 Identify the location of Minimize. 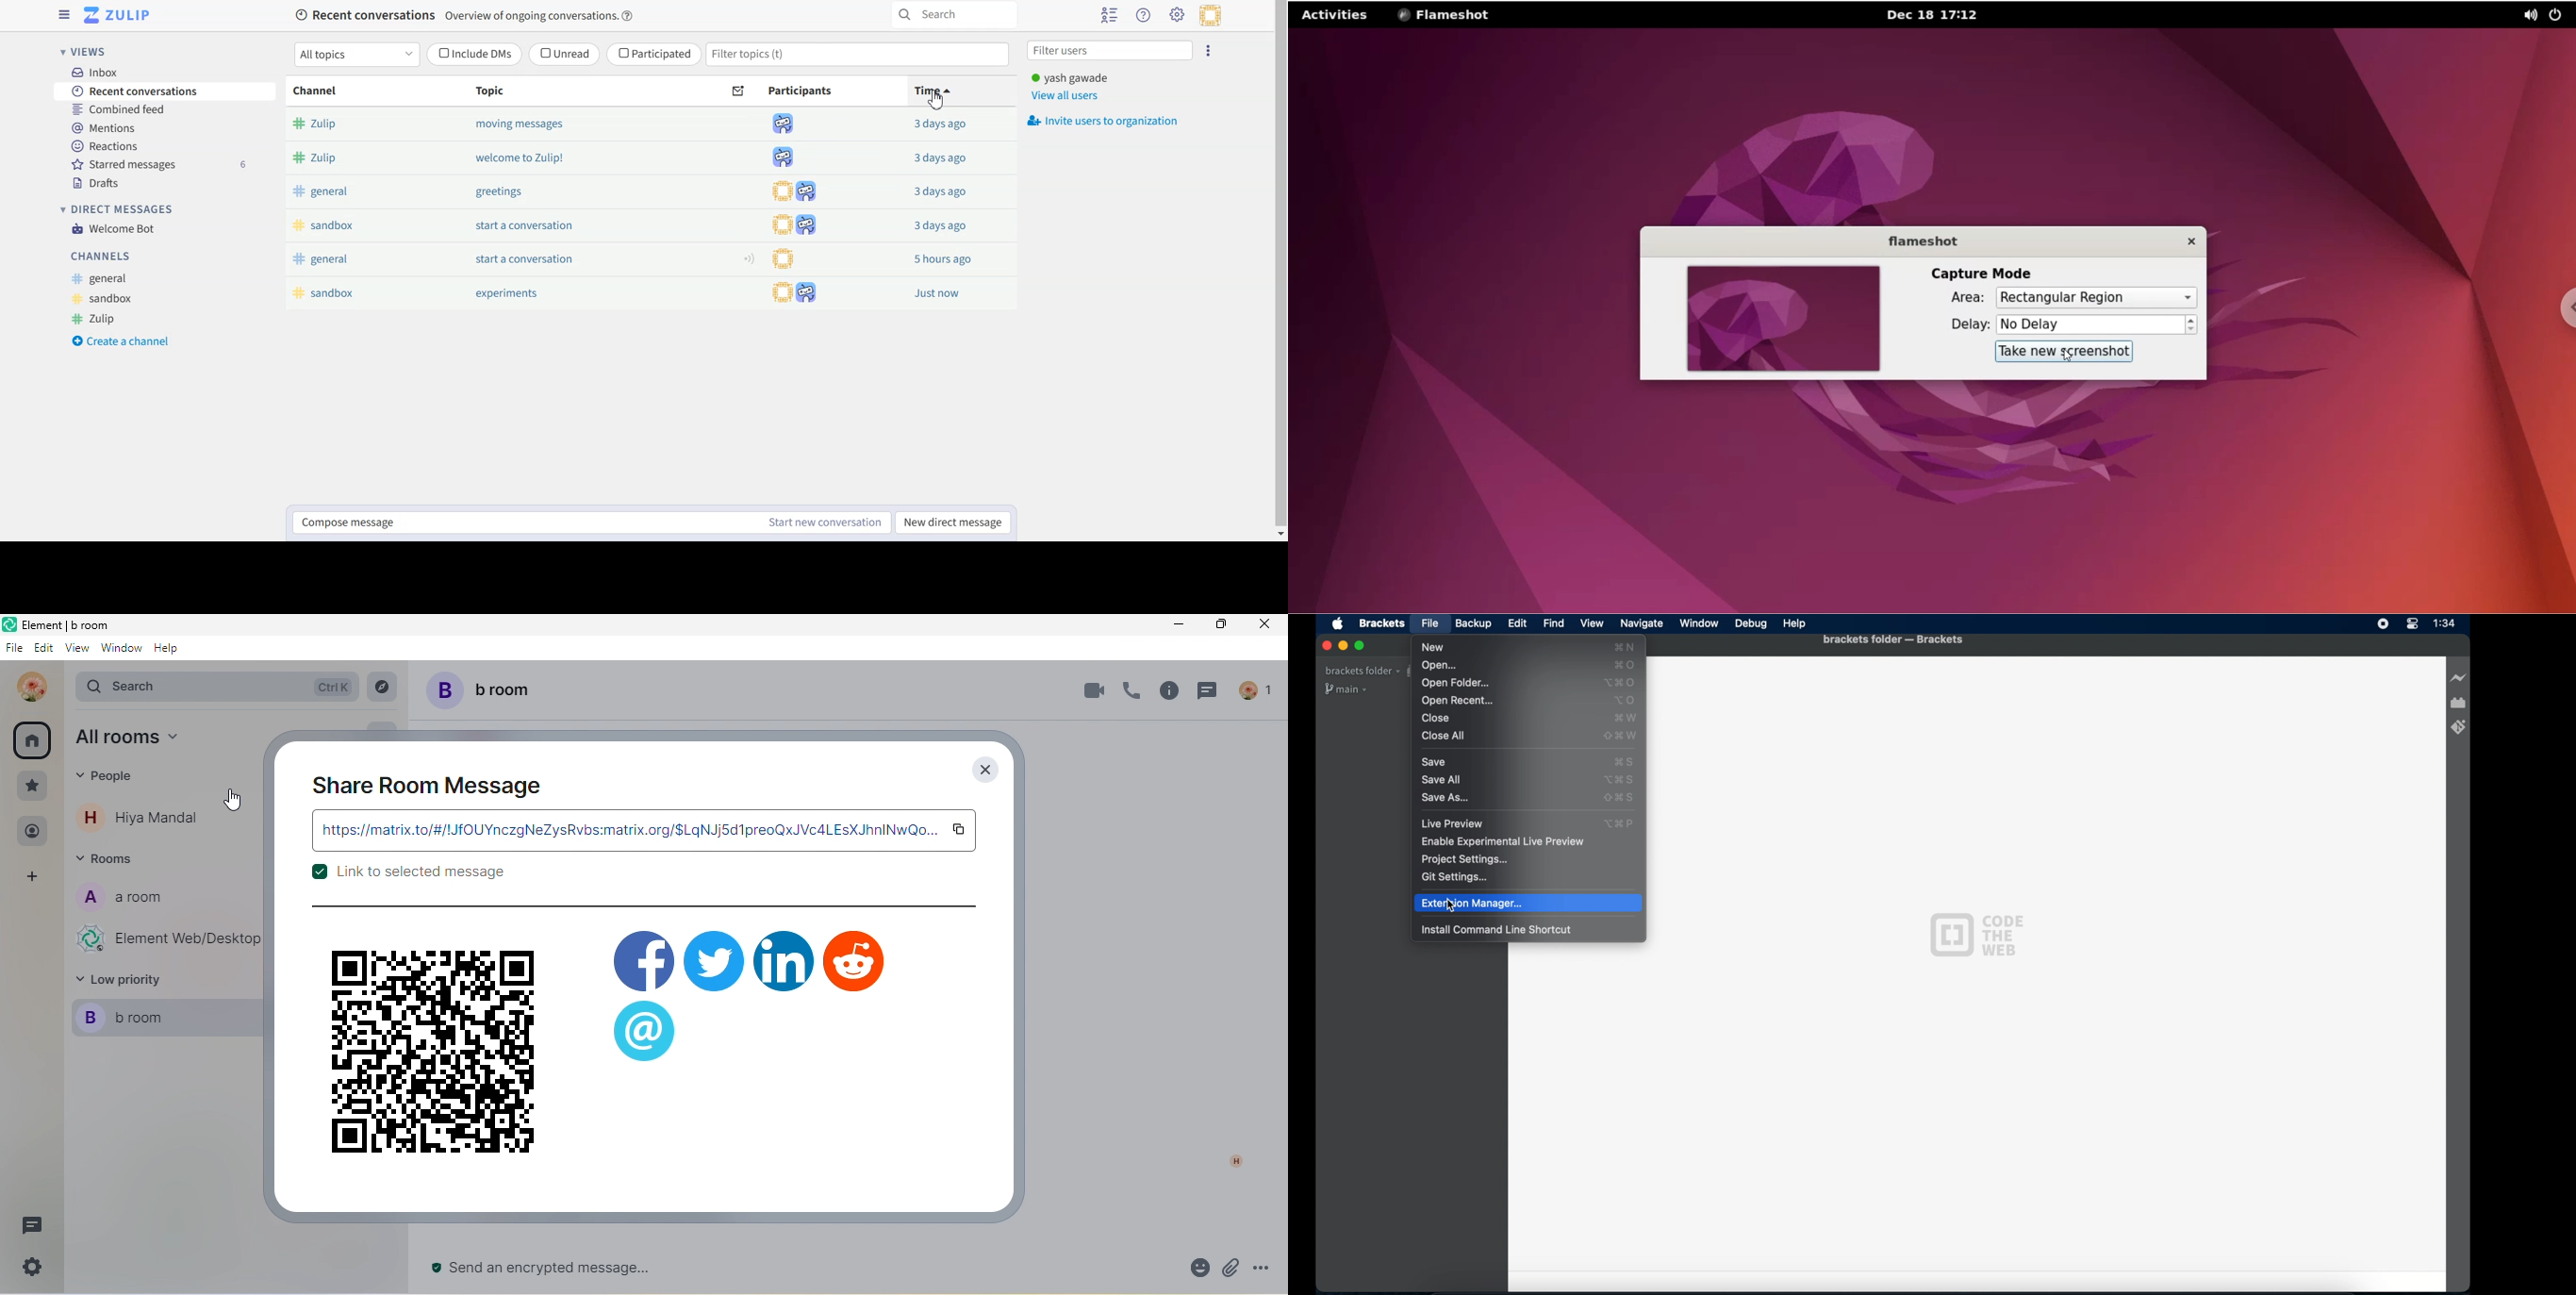
(1342, 646).